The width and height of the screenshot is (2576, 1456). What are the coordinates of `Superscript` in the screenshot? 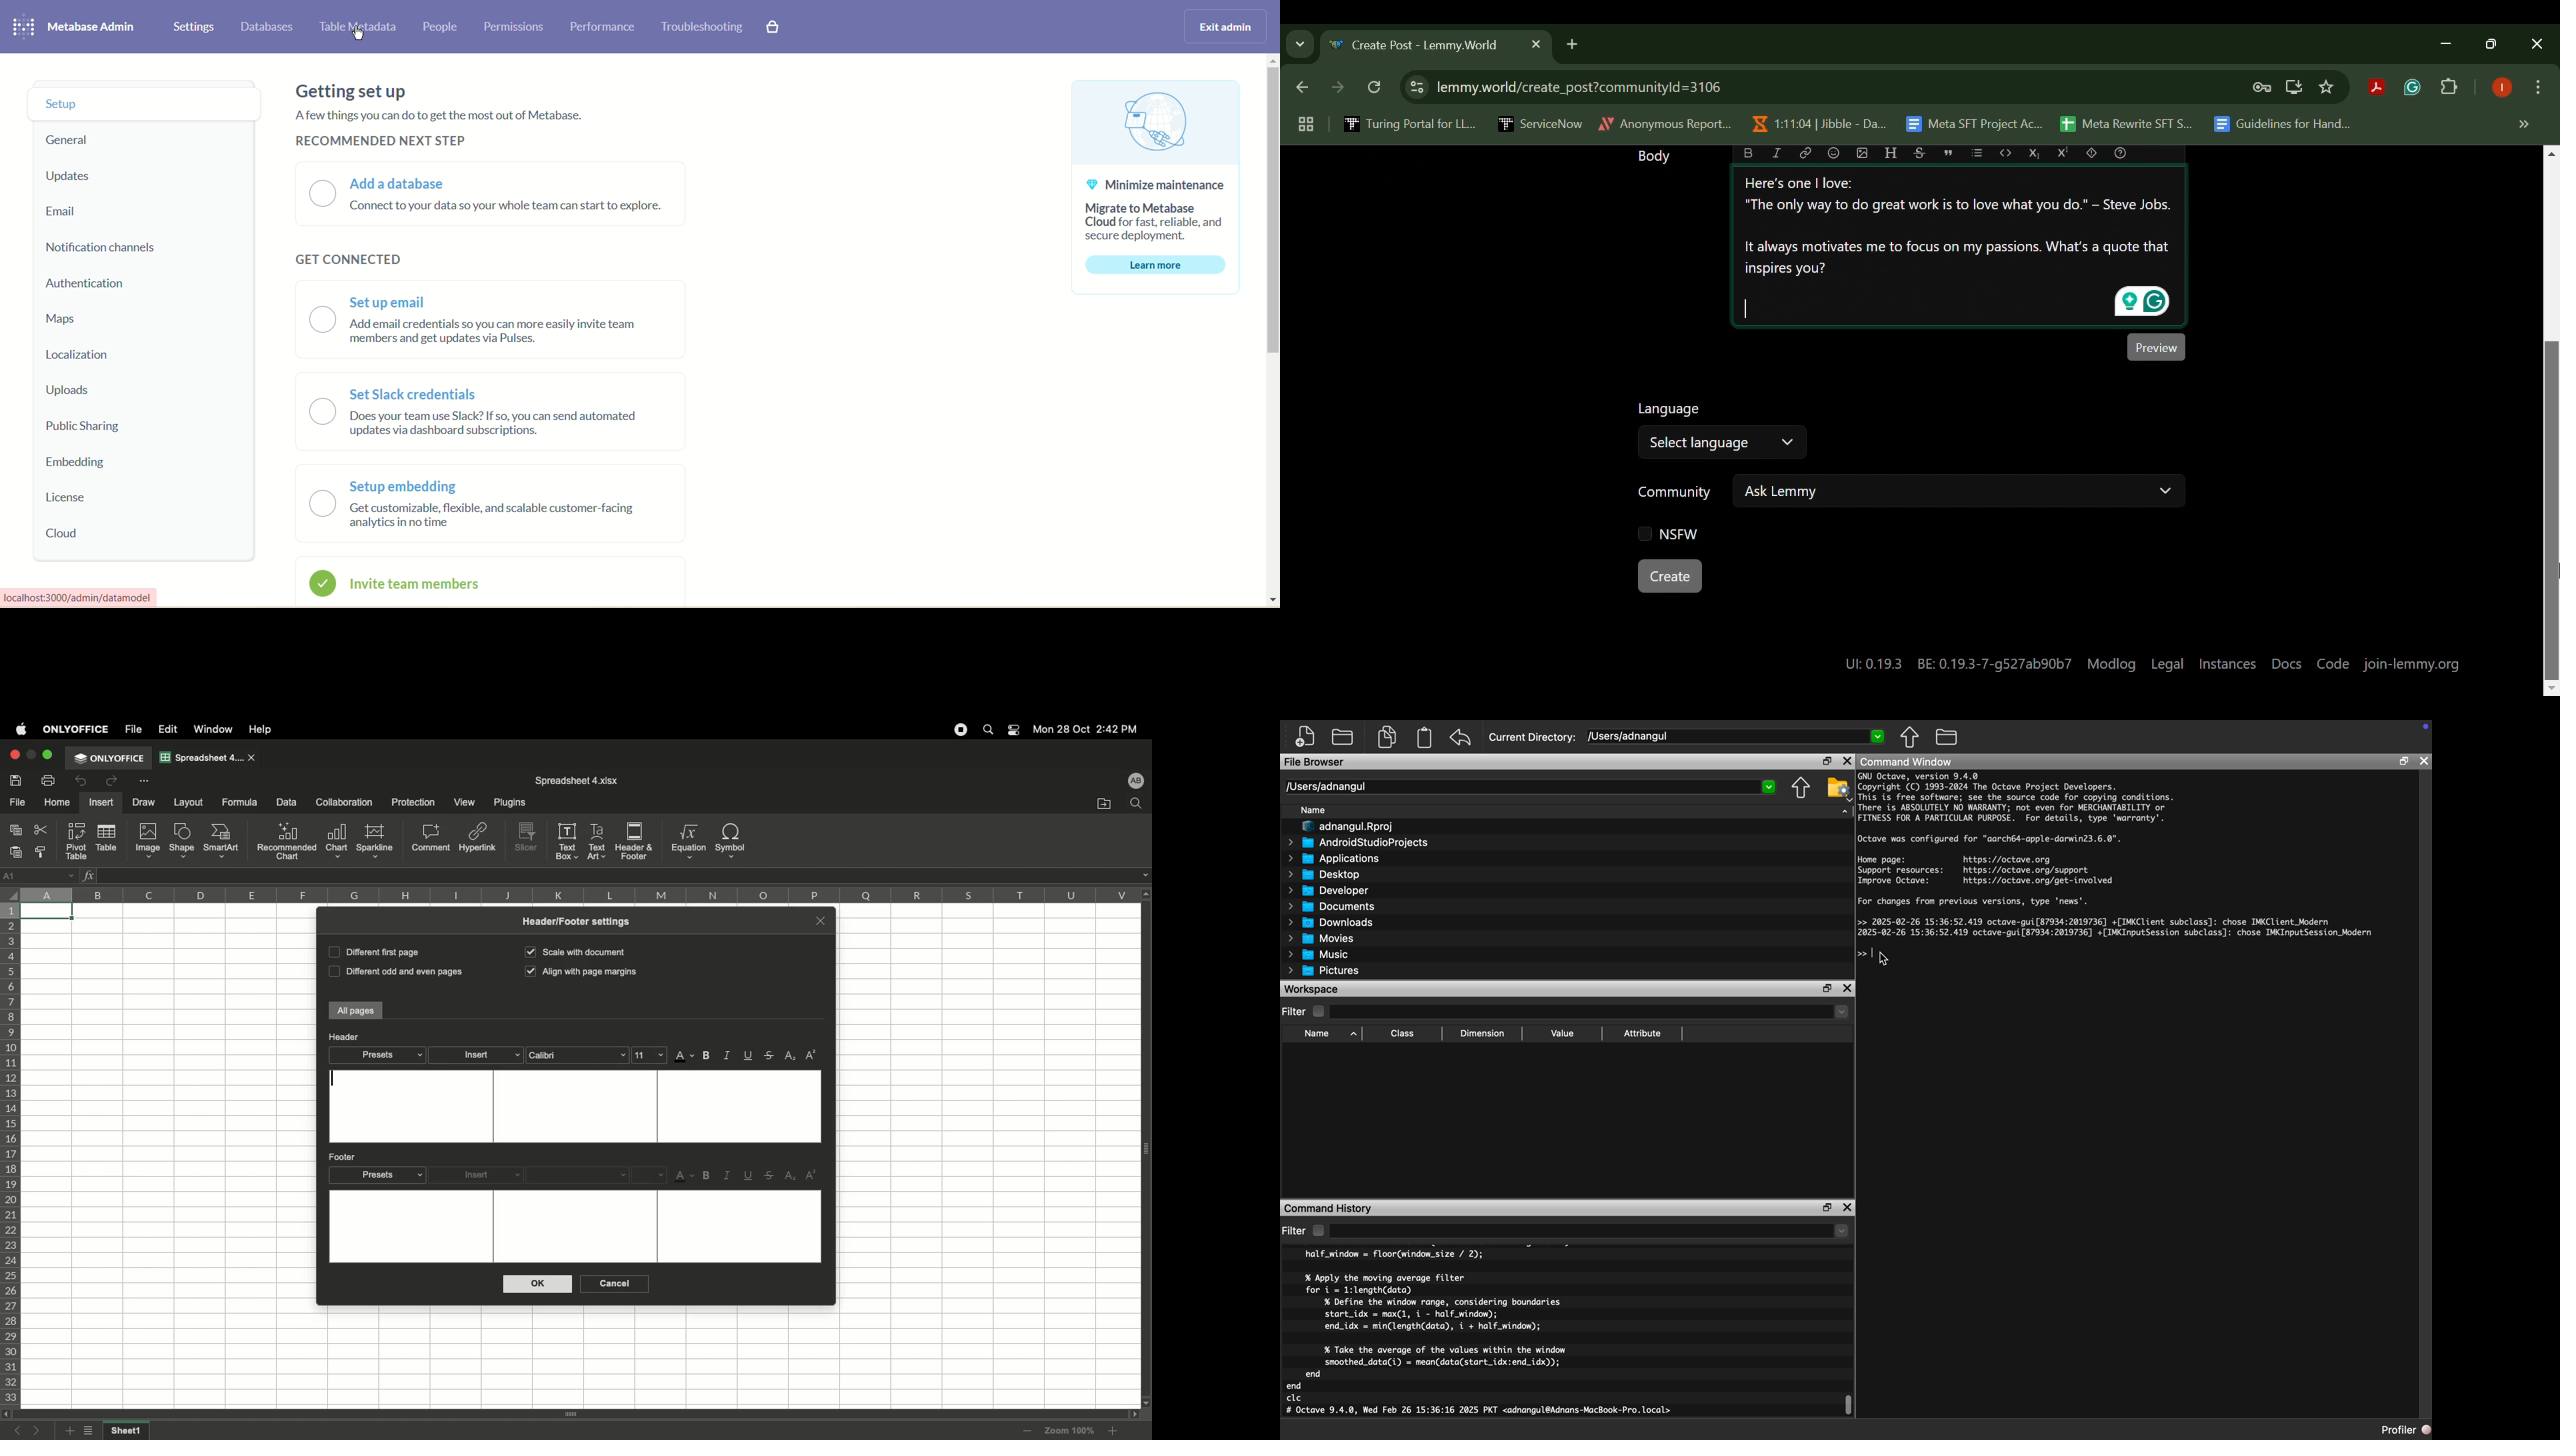 It's located at (810, 1175).